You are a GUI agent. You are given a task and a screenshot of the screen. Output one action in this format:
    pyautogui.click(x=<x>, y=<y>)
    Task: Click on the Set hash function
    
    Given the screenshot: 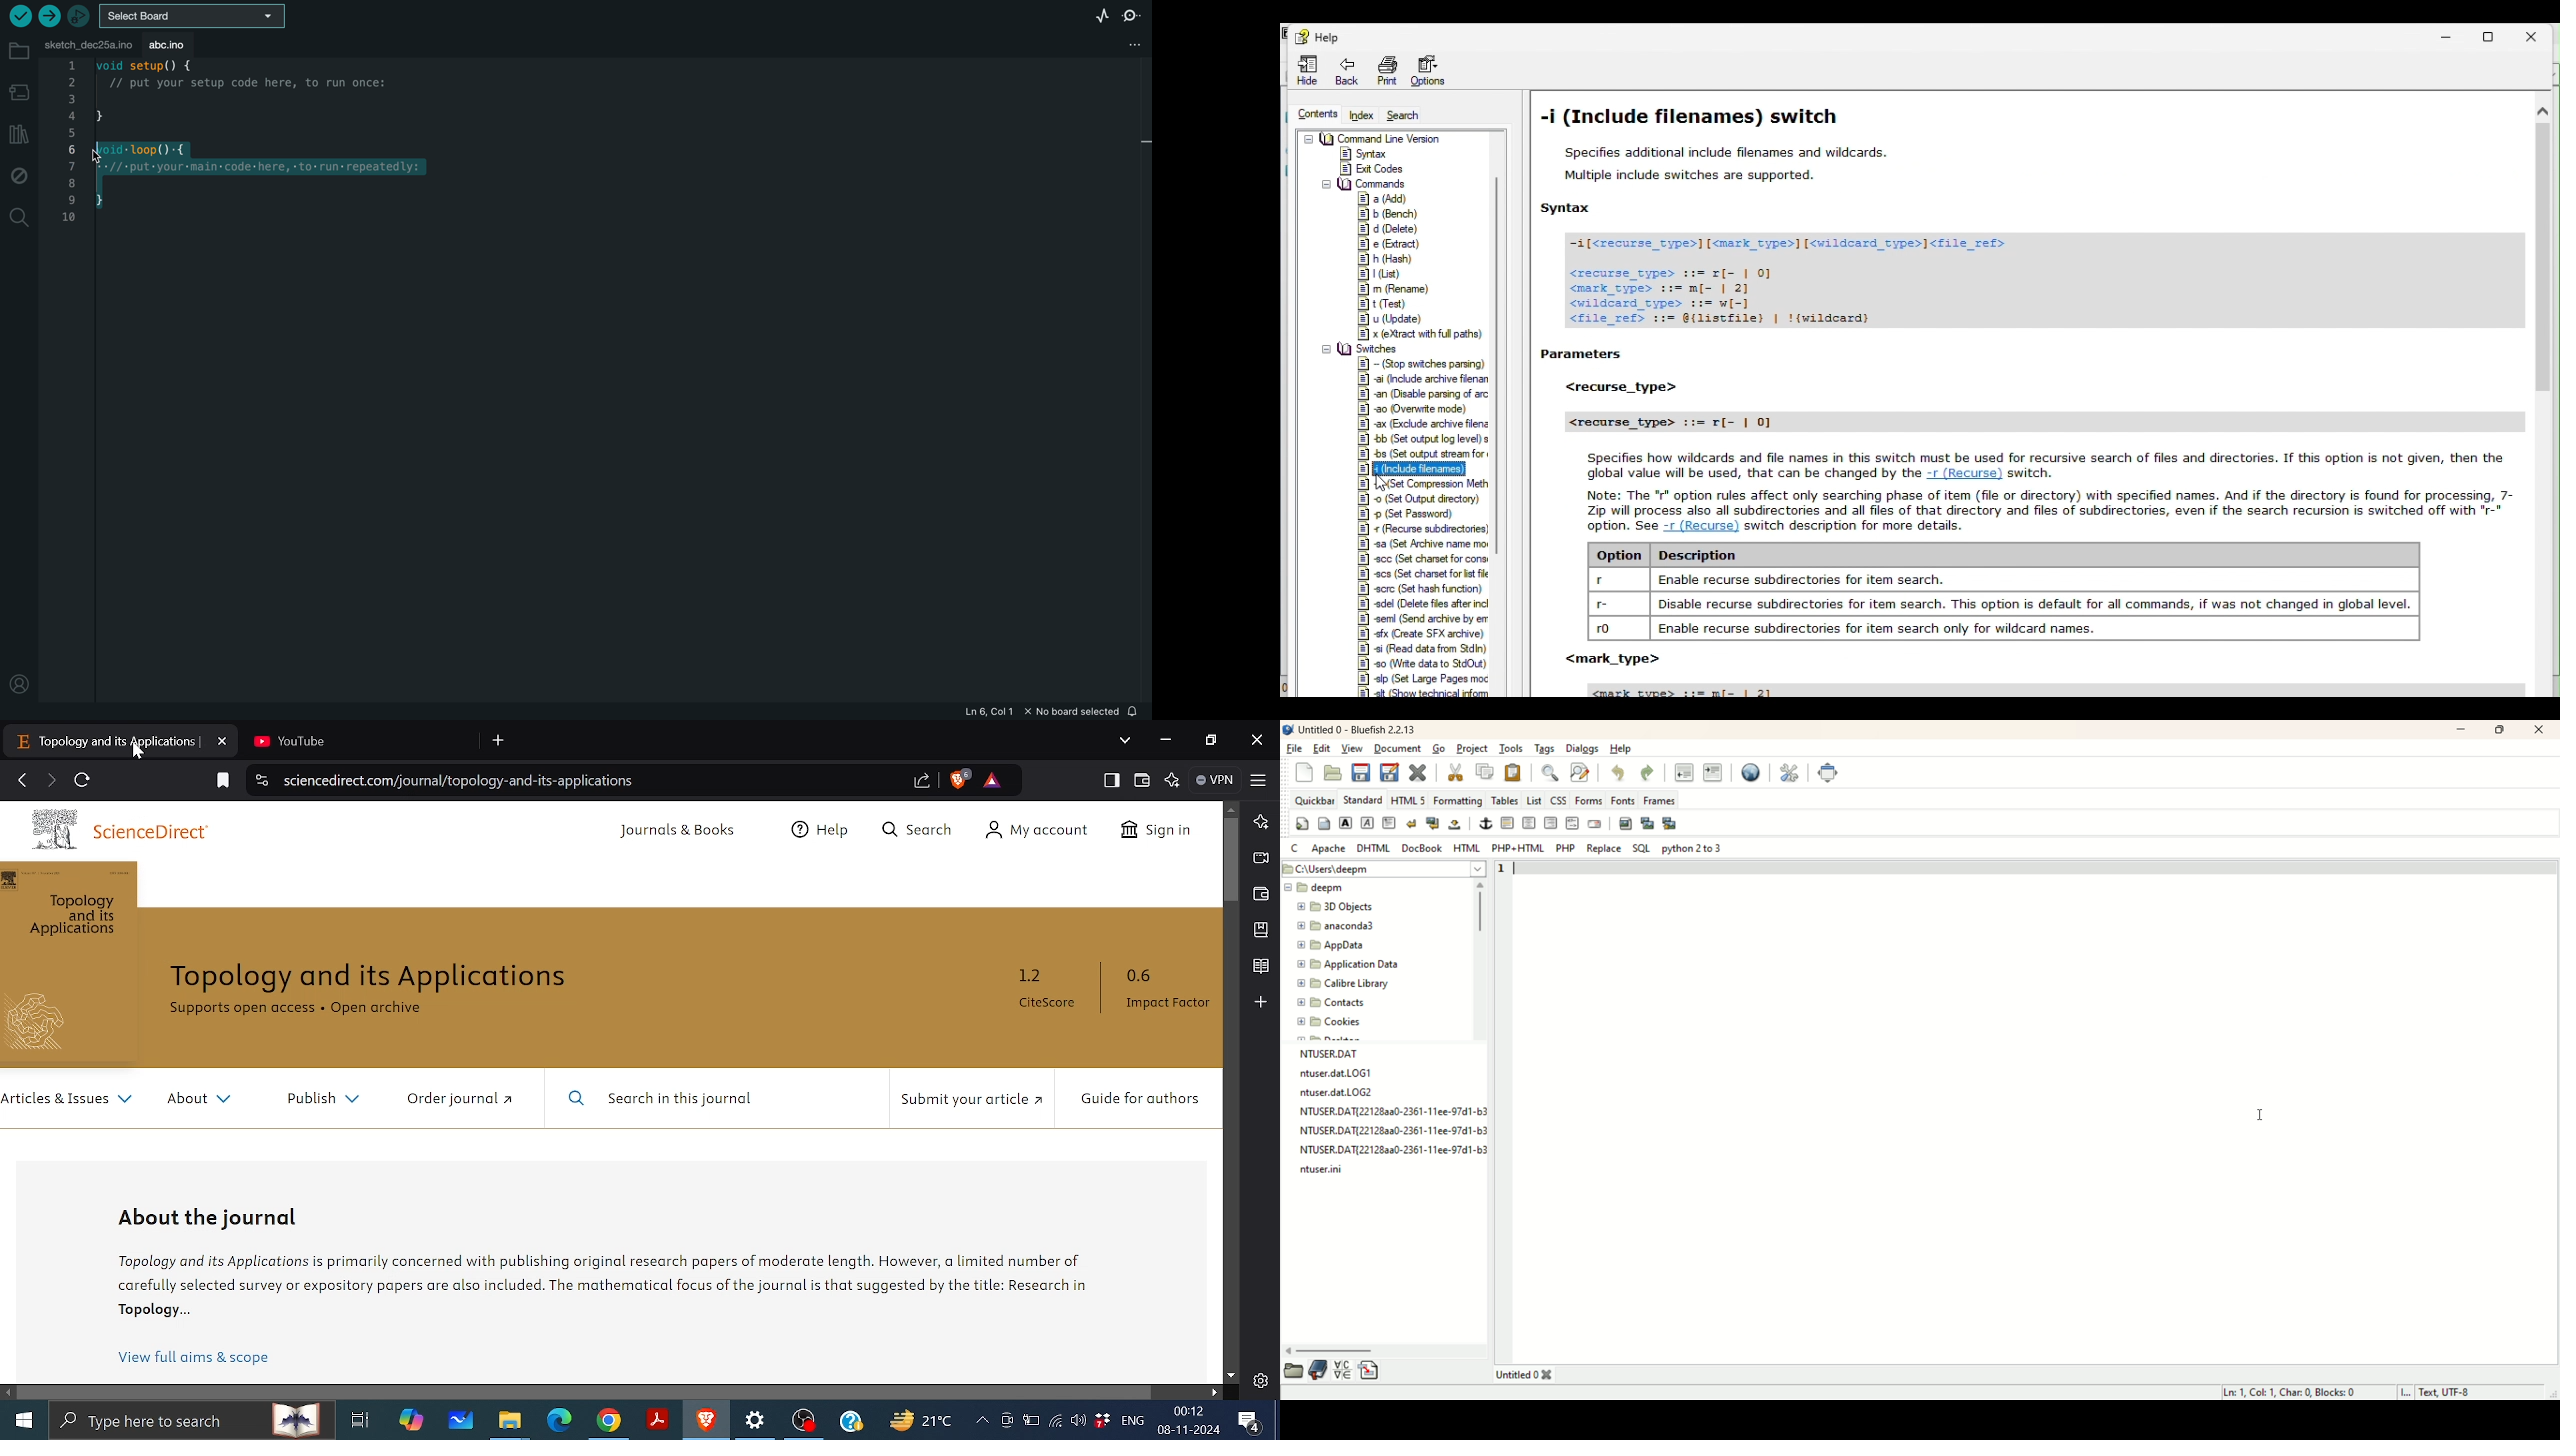 What is the action you would take?
    pyautogui.click(x=1422, y=590)
    